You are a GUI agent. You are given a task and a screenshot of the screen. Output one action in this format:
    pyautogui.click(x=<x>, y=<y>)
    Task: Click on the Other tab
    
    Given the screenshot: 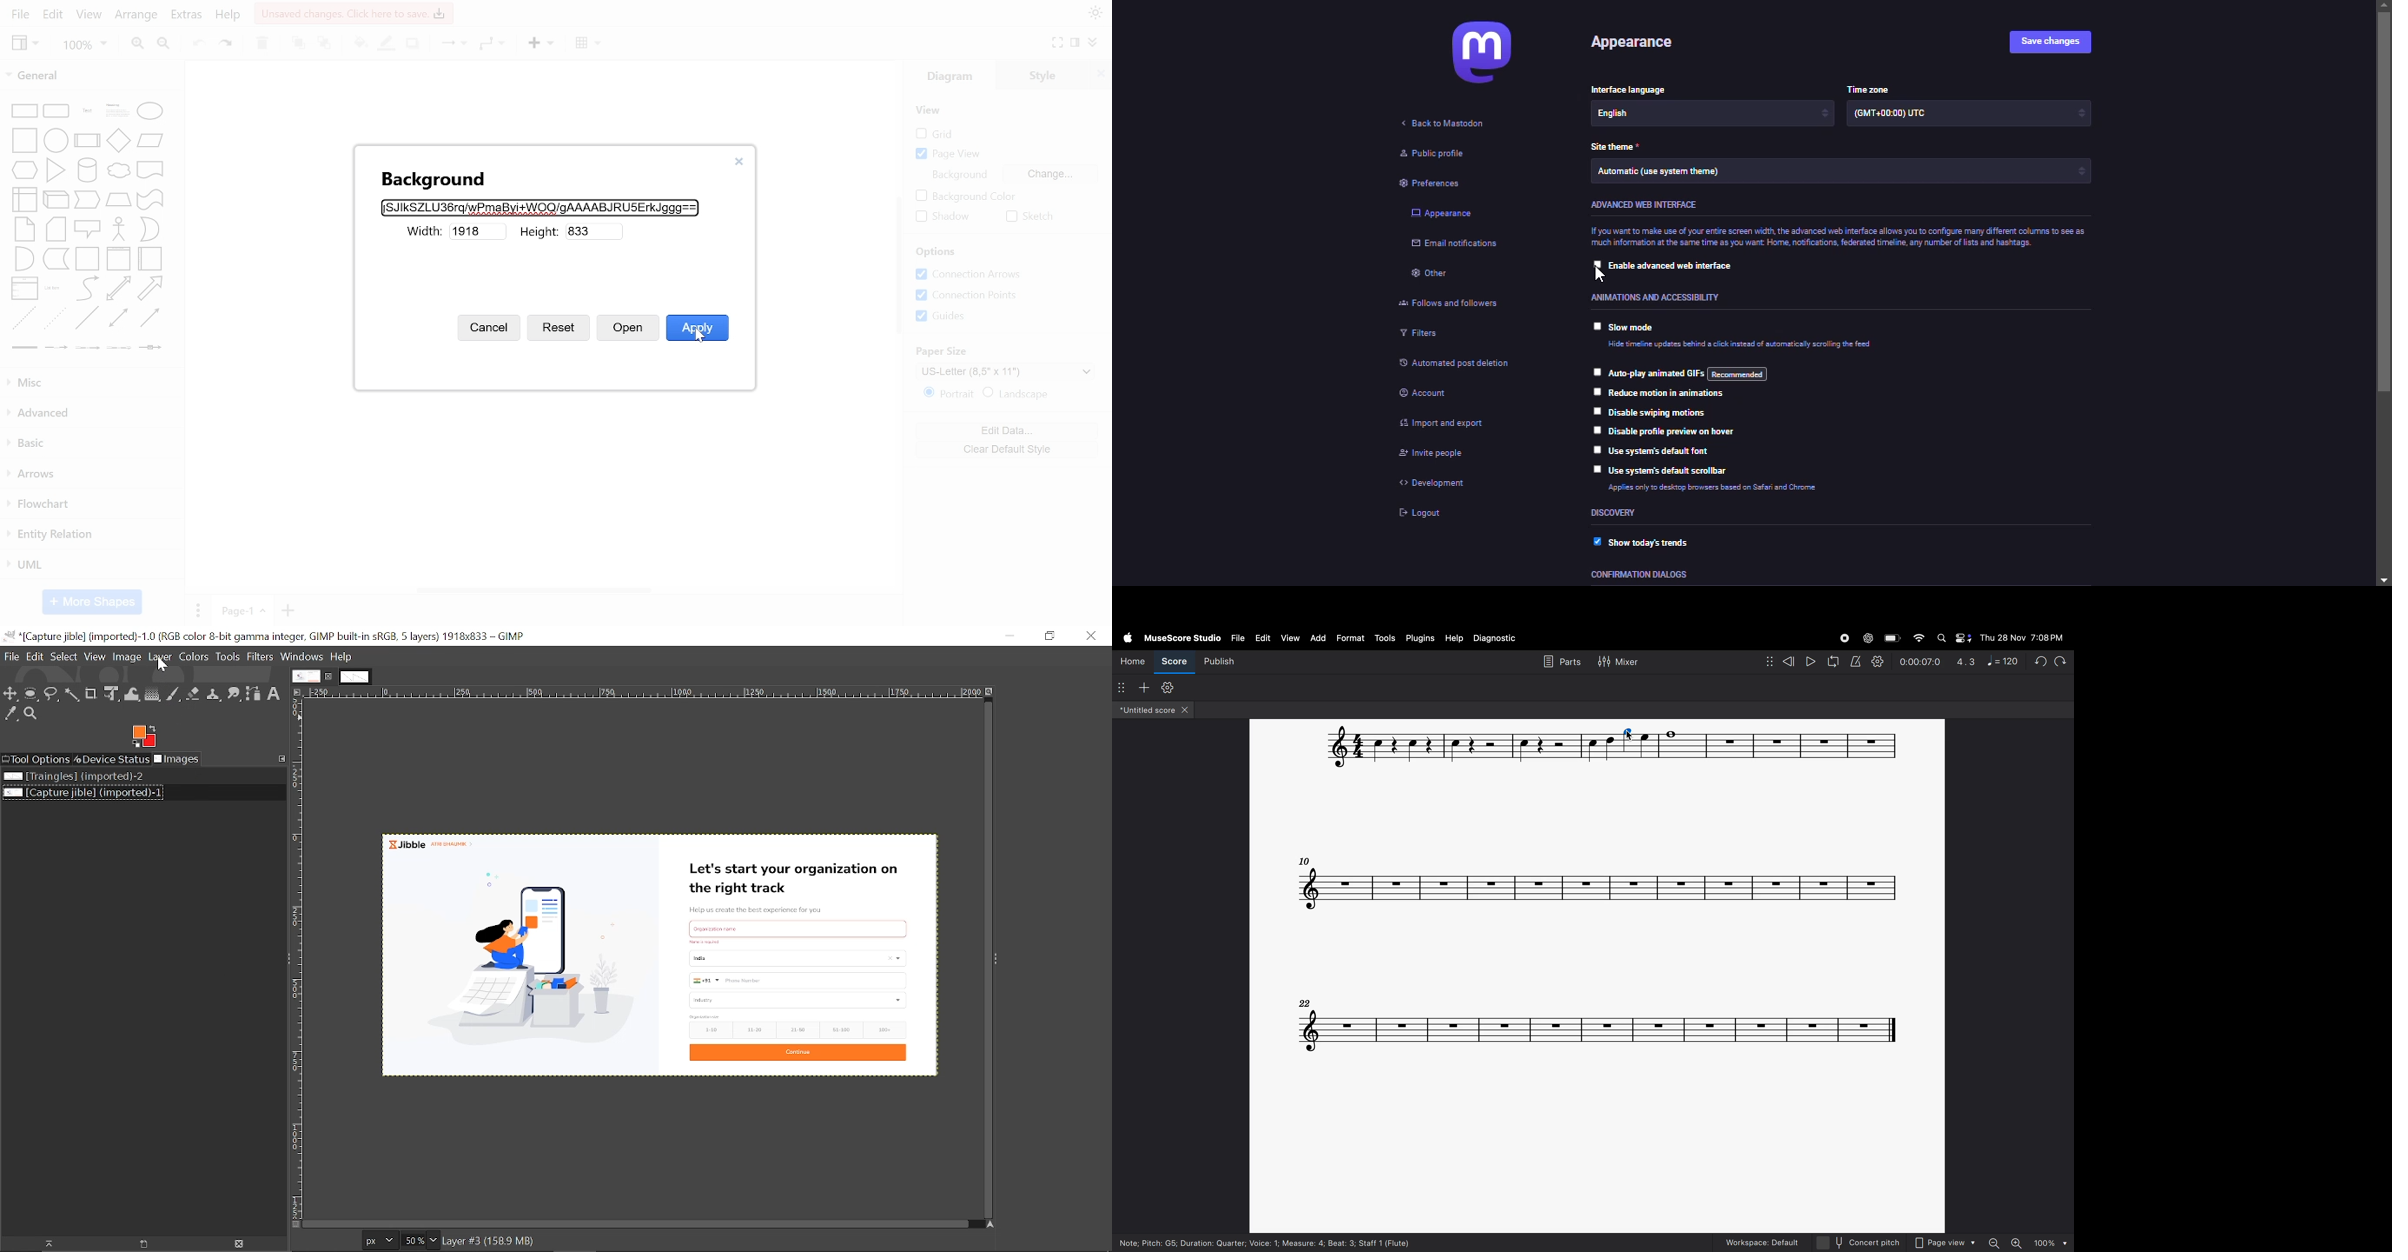 What is the action you would take?
    pyautogui.click(x=355, y=677)
    